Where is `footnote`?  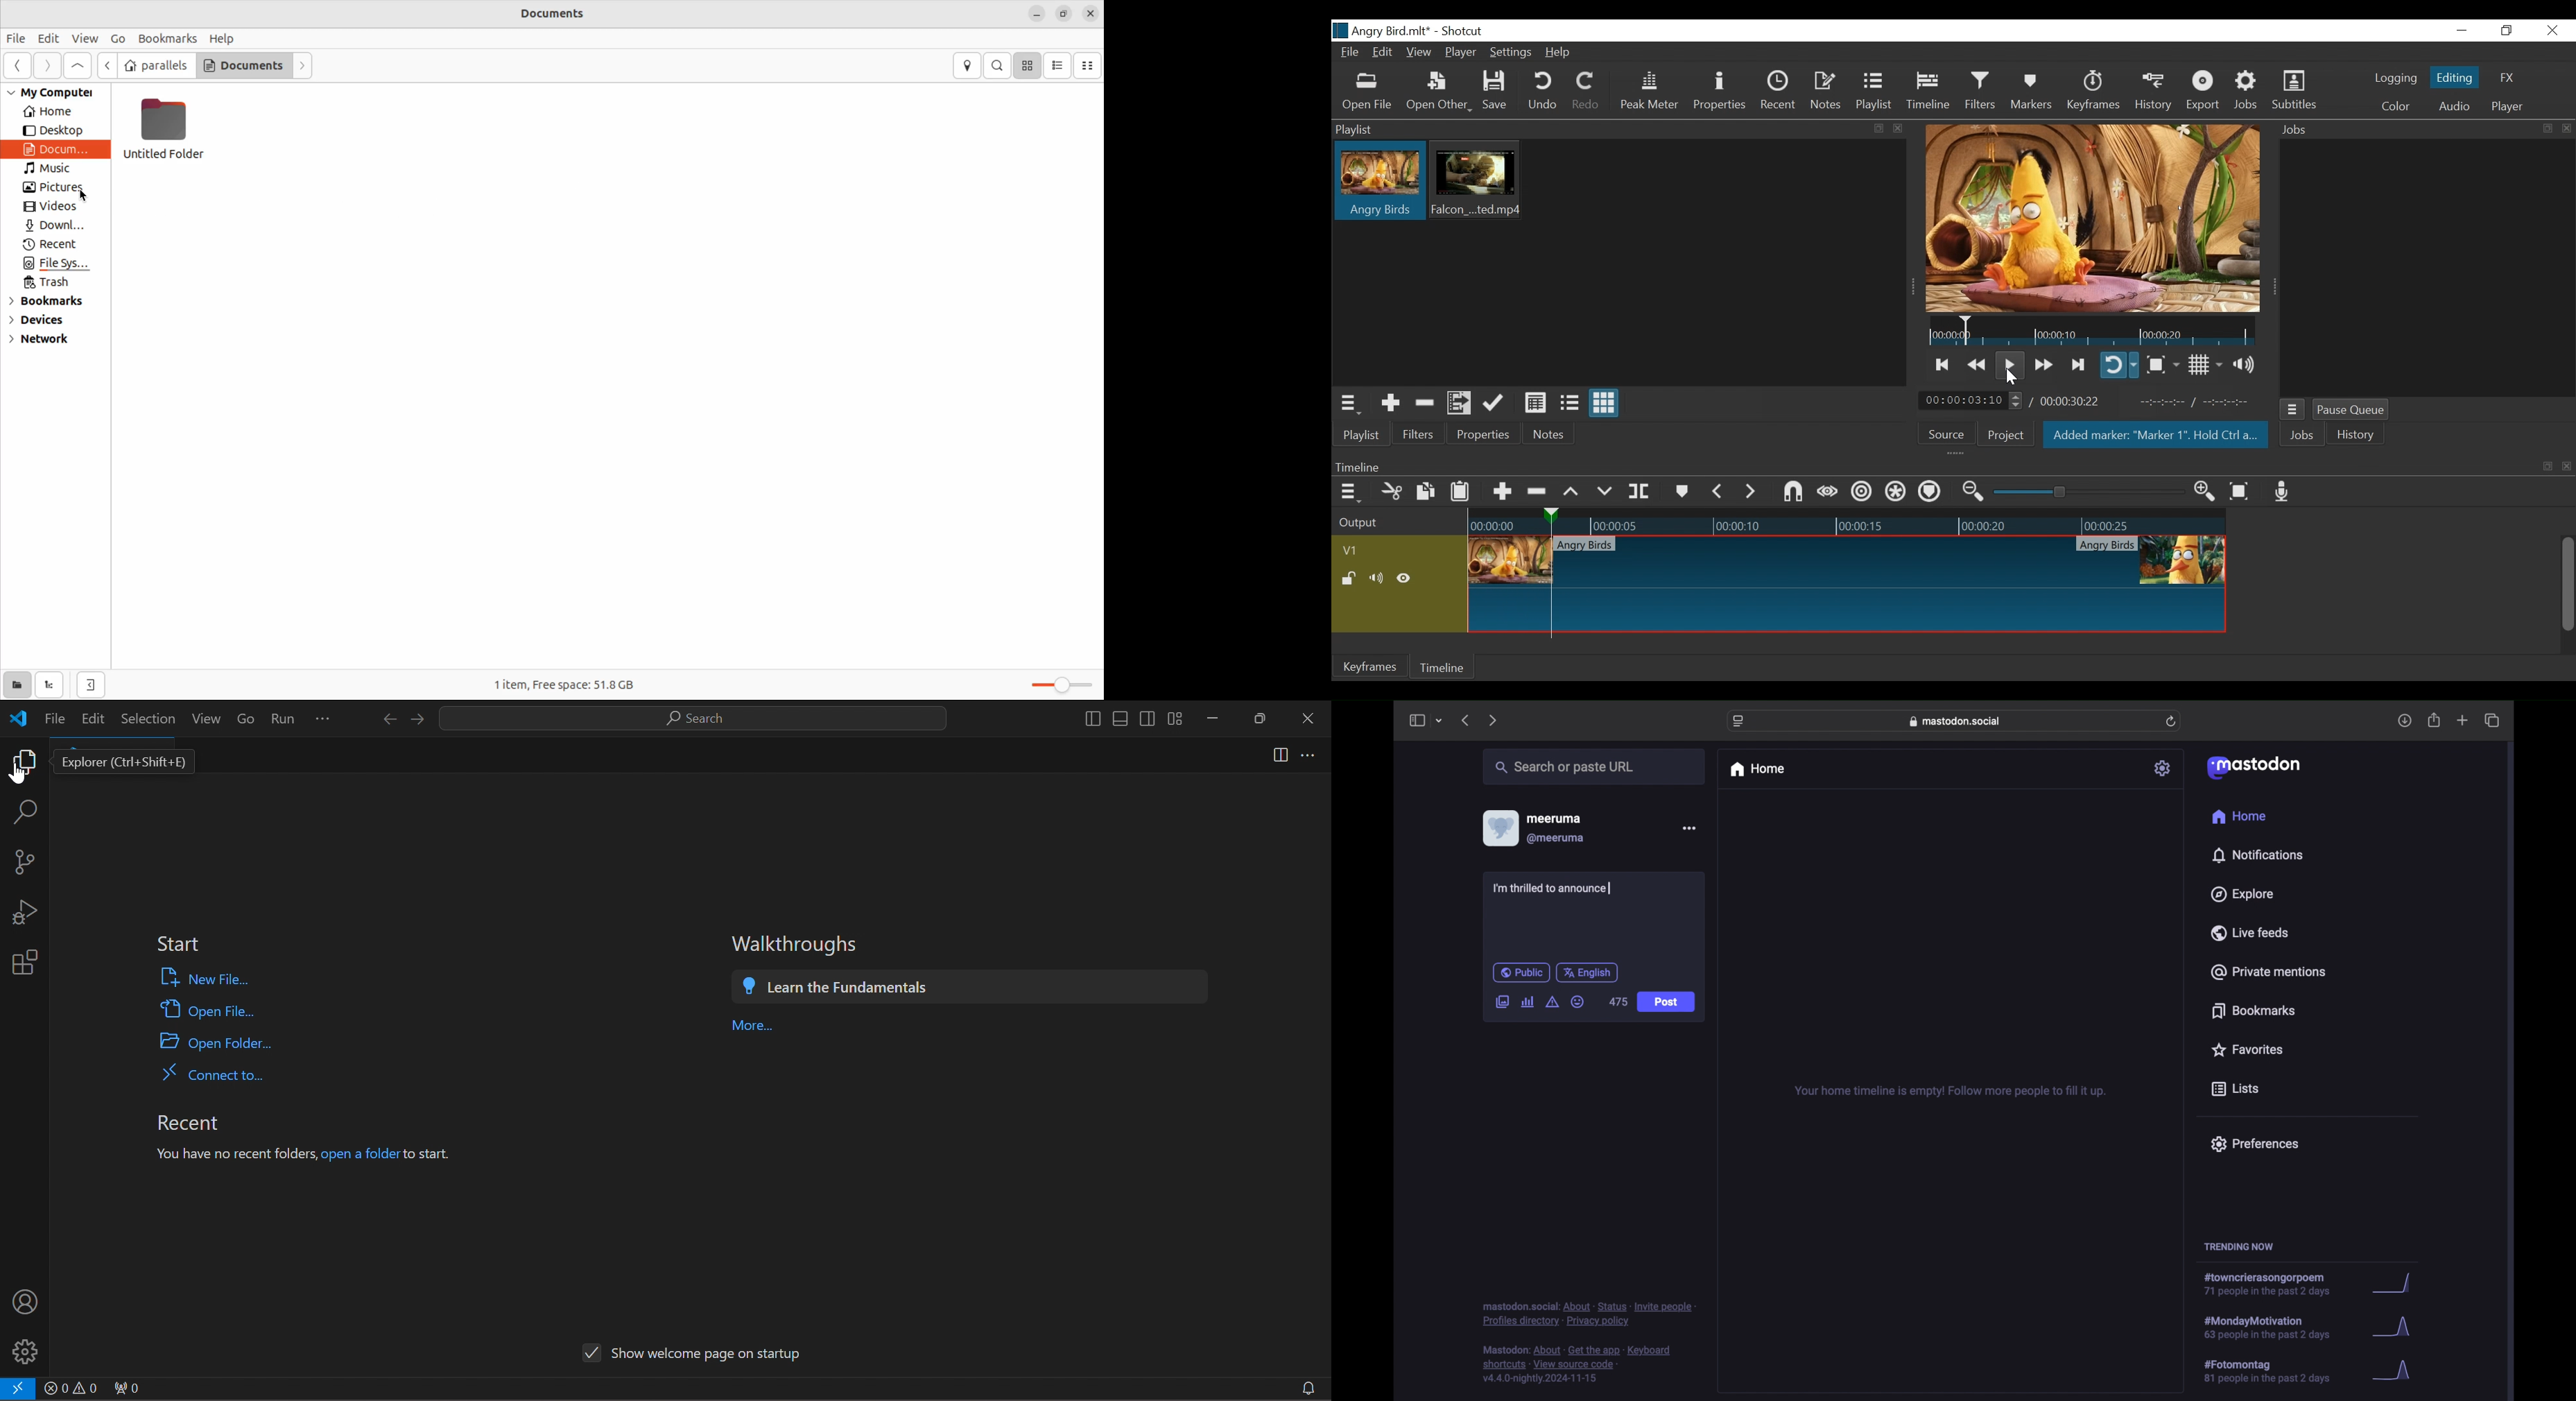
footnote is located at coordinates (1577, 1365).